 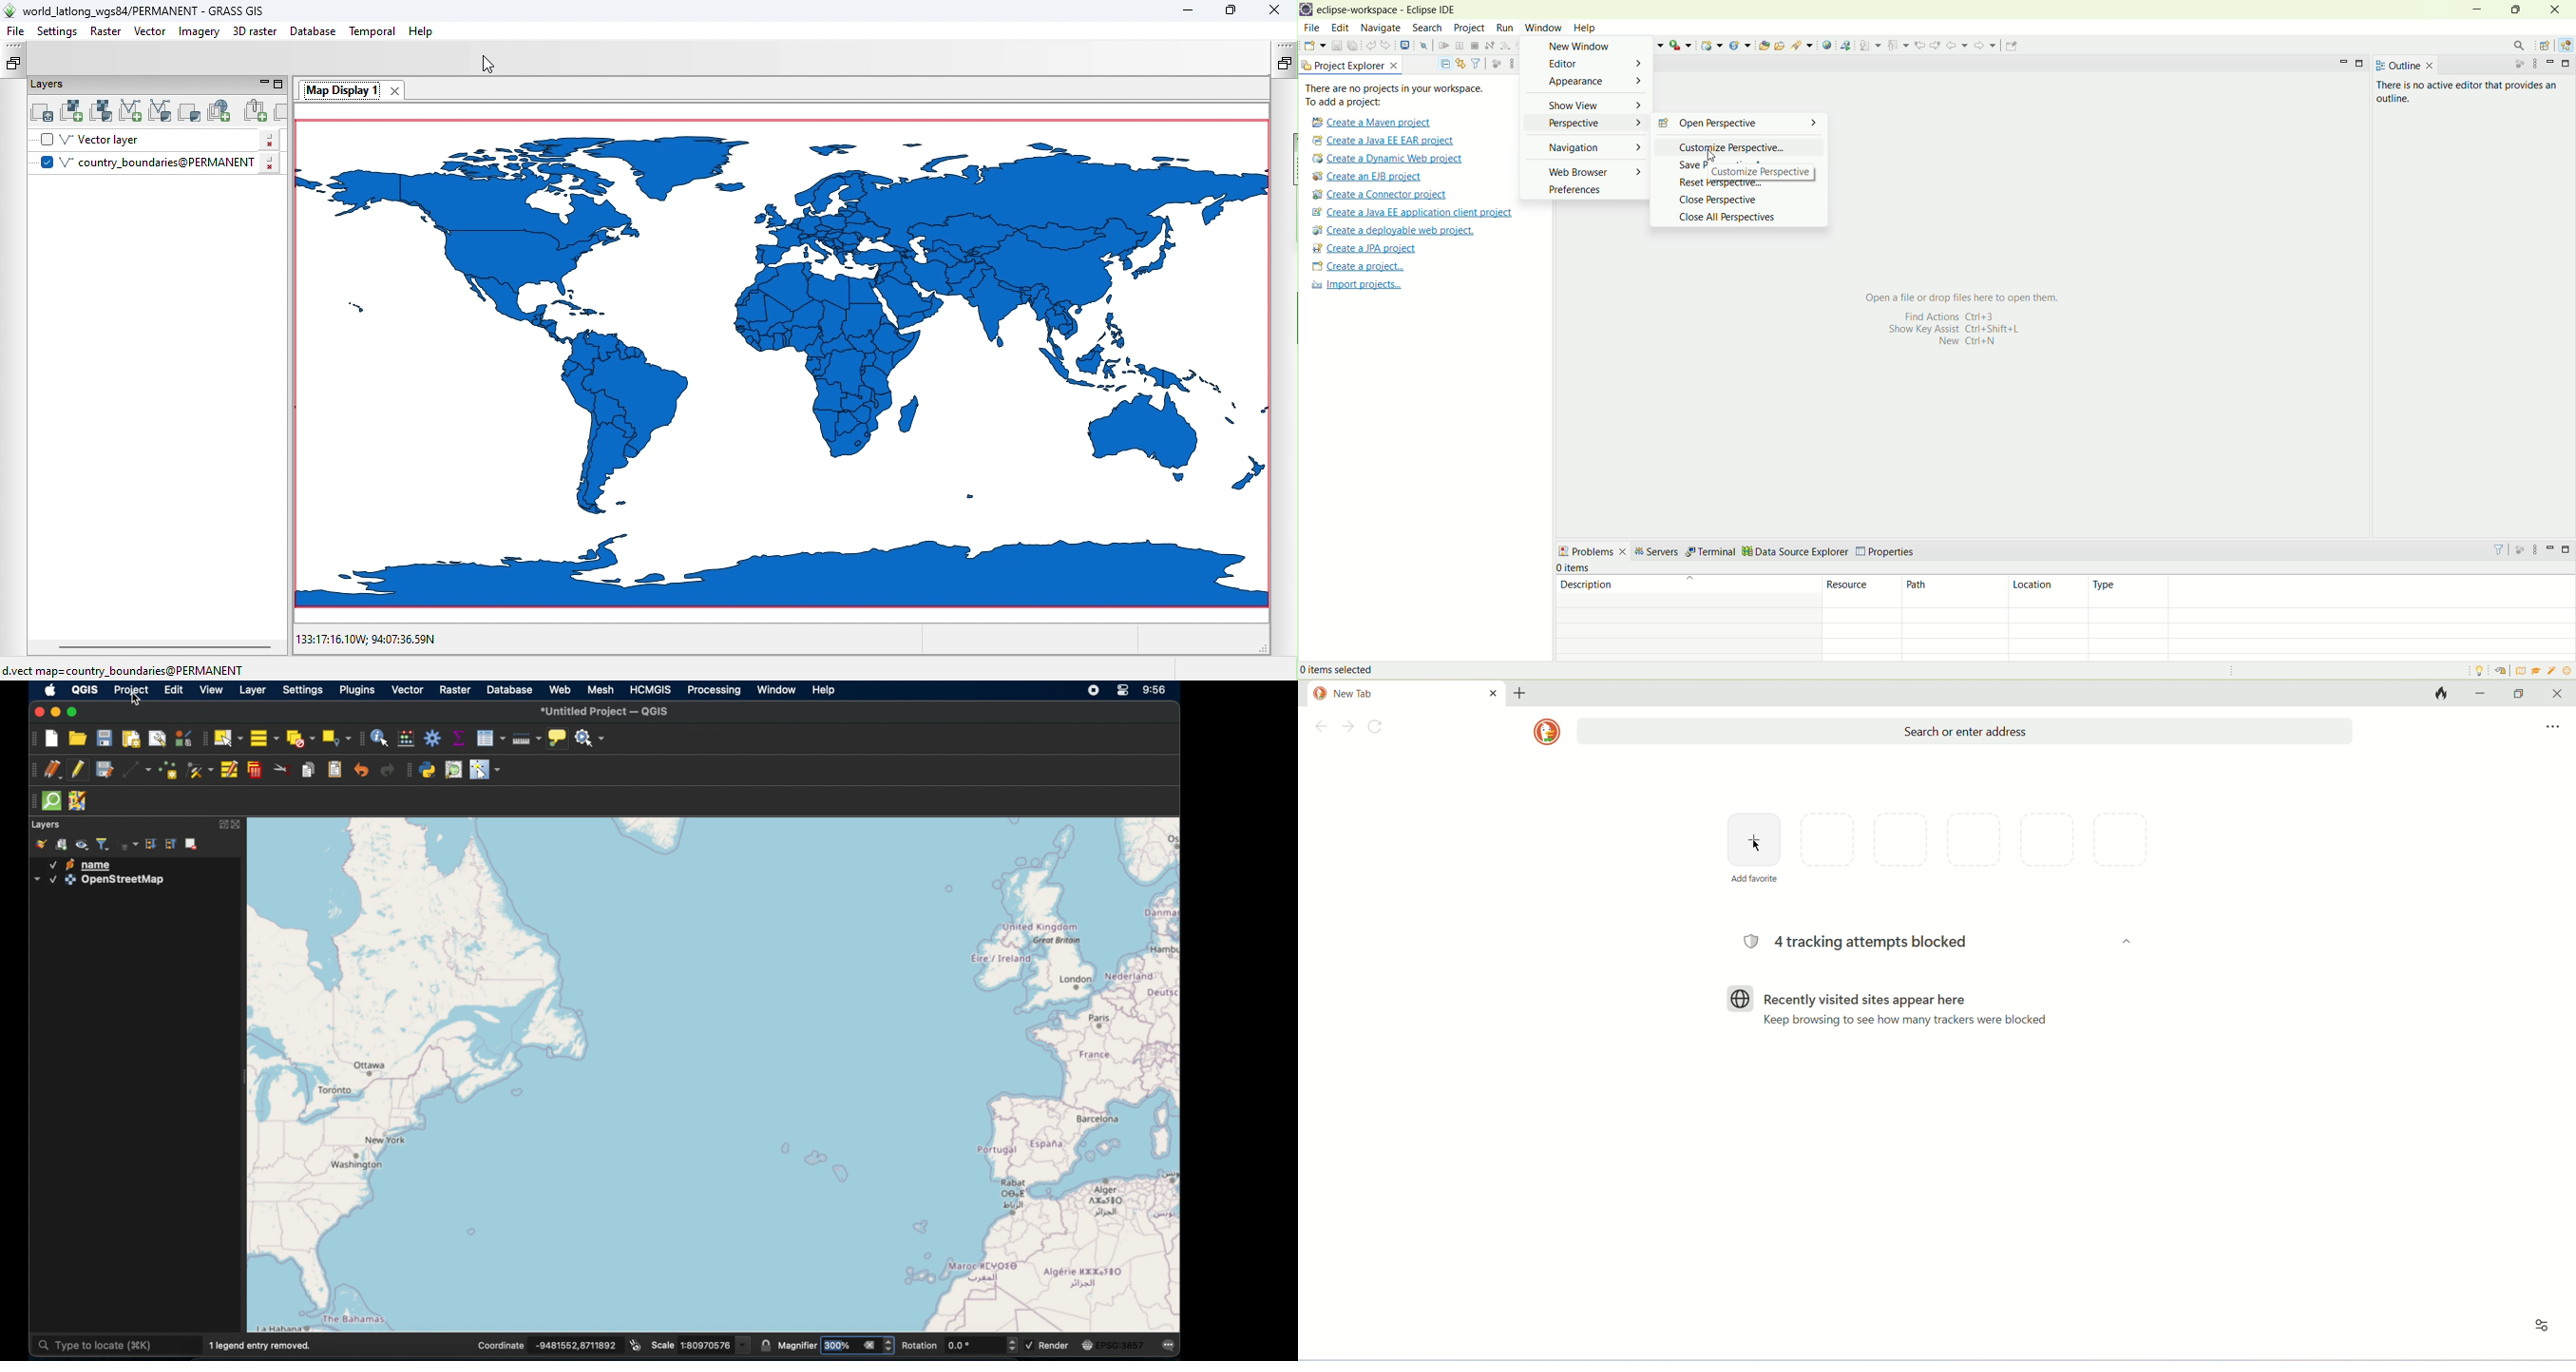 I want to click on switches cursor to configurable pointer, so click(x=487, y=771).